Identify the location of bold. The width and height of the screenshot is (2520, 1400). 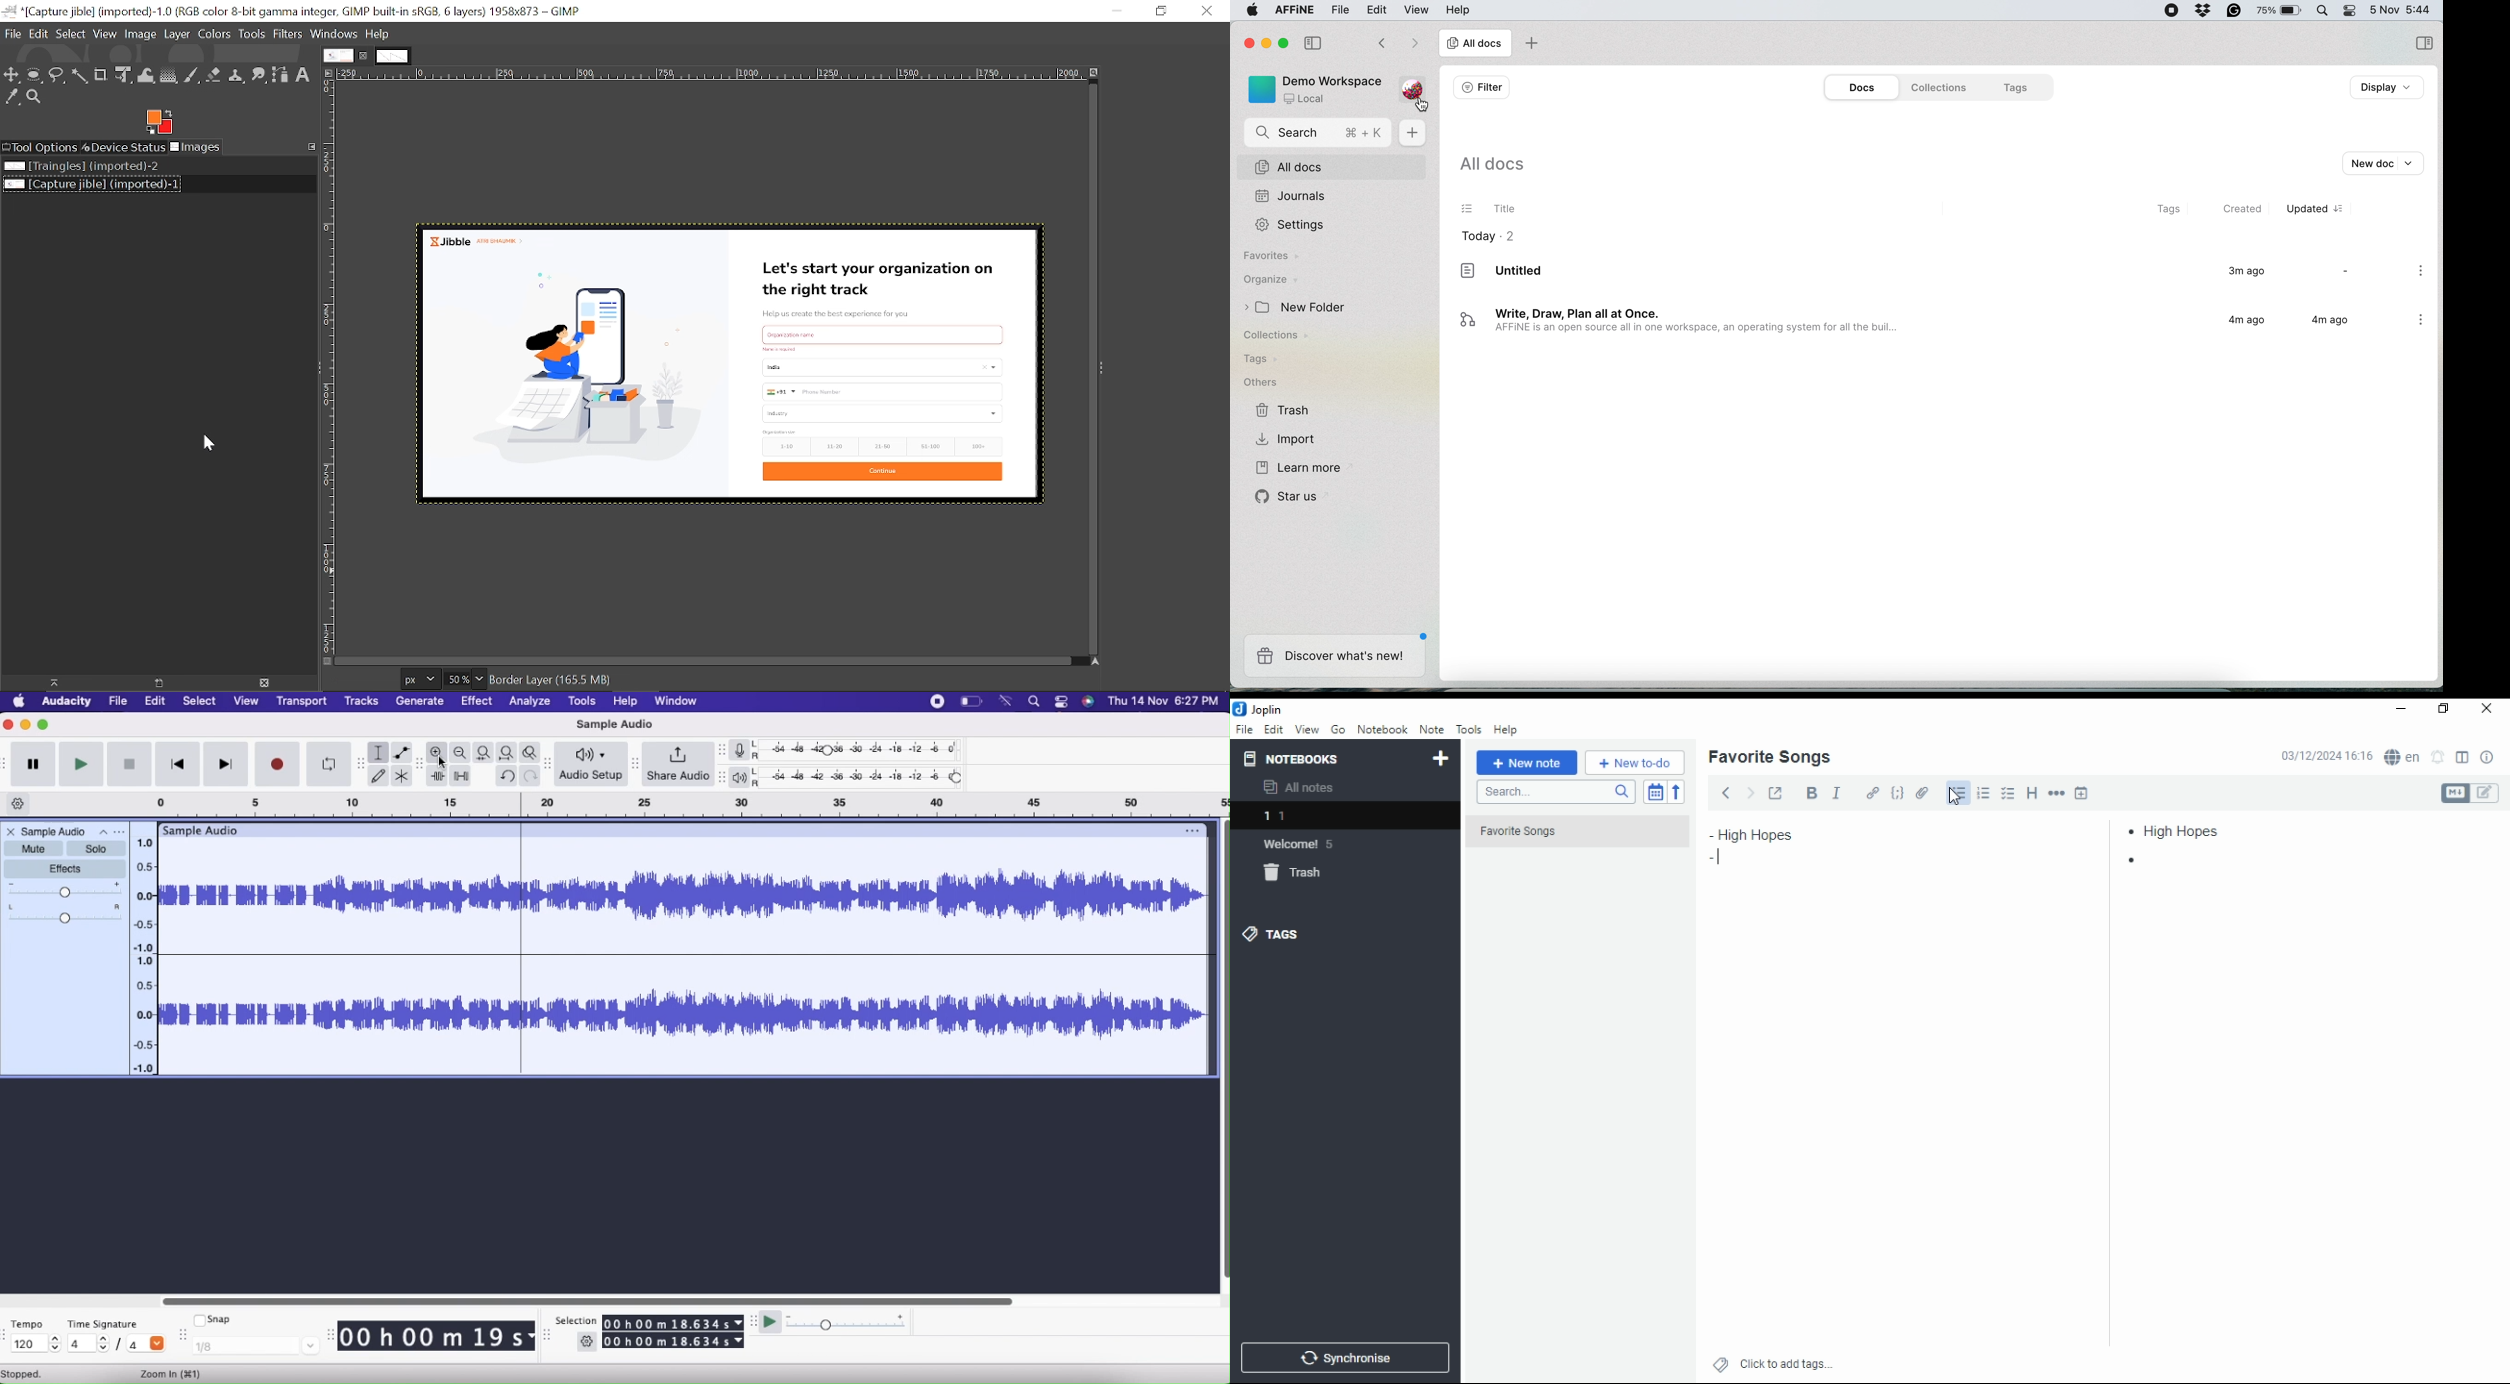
(1811, 793).